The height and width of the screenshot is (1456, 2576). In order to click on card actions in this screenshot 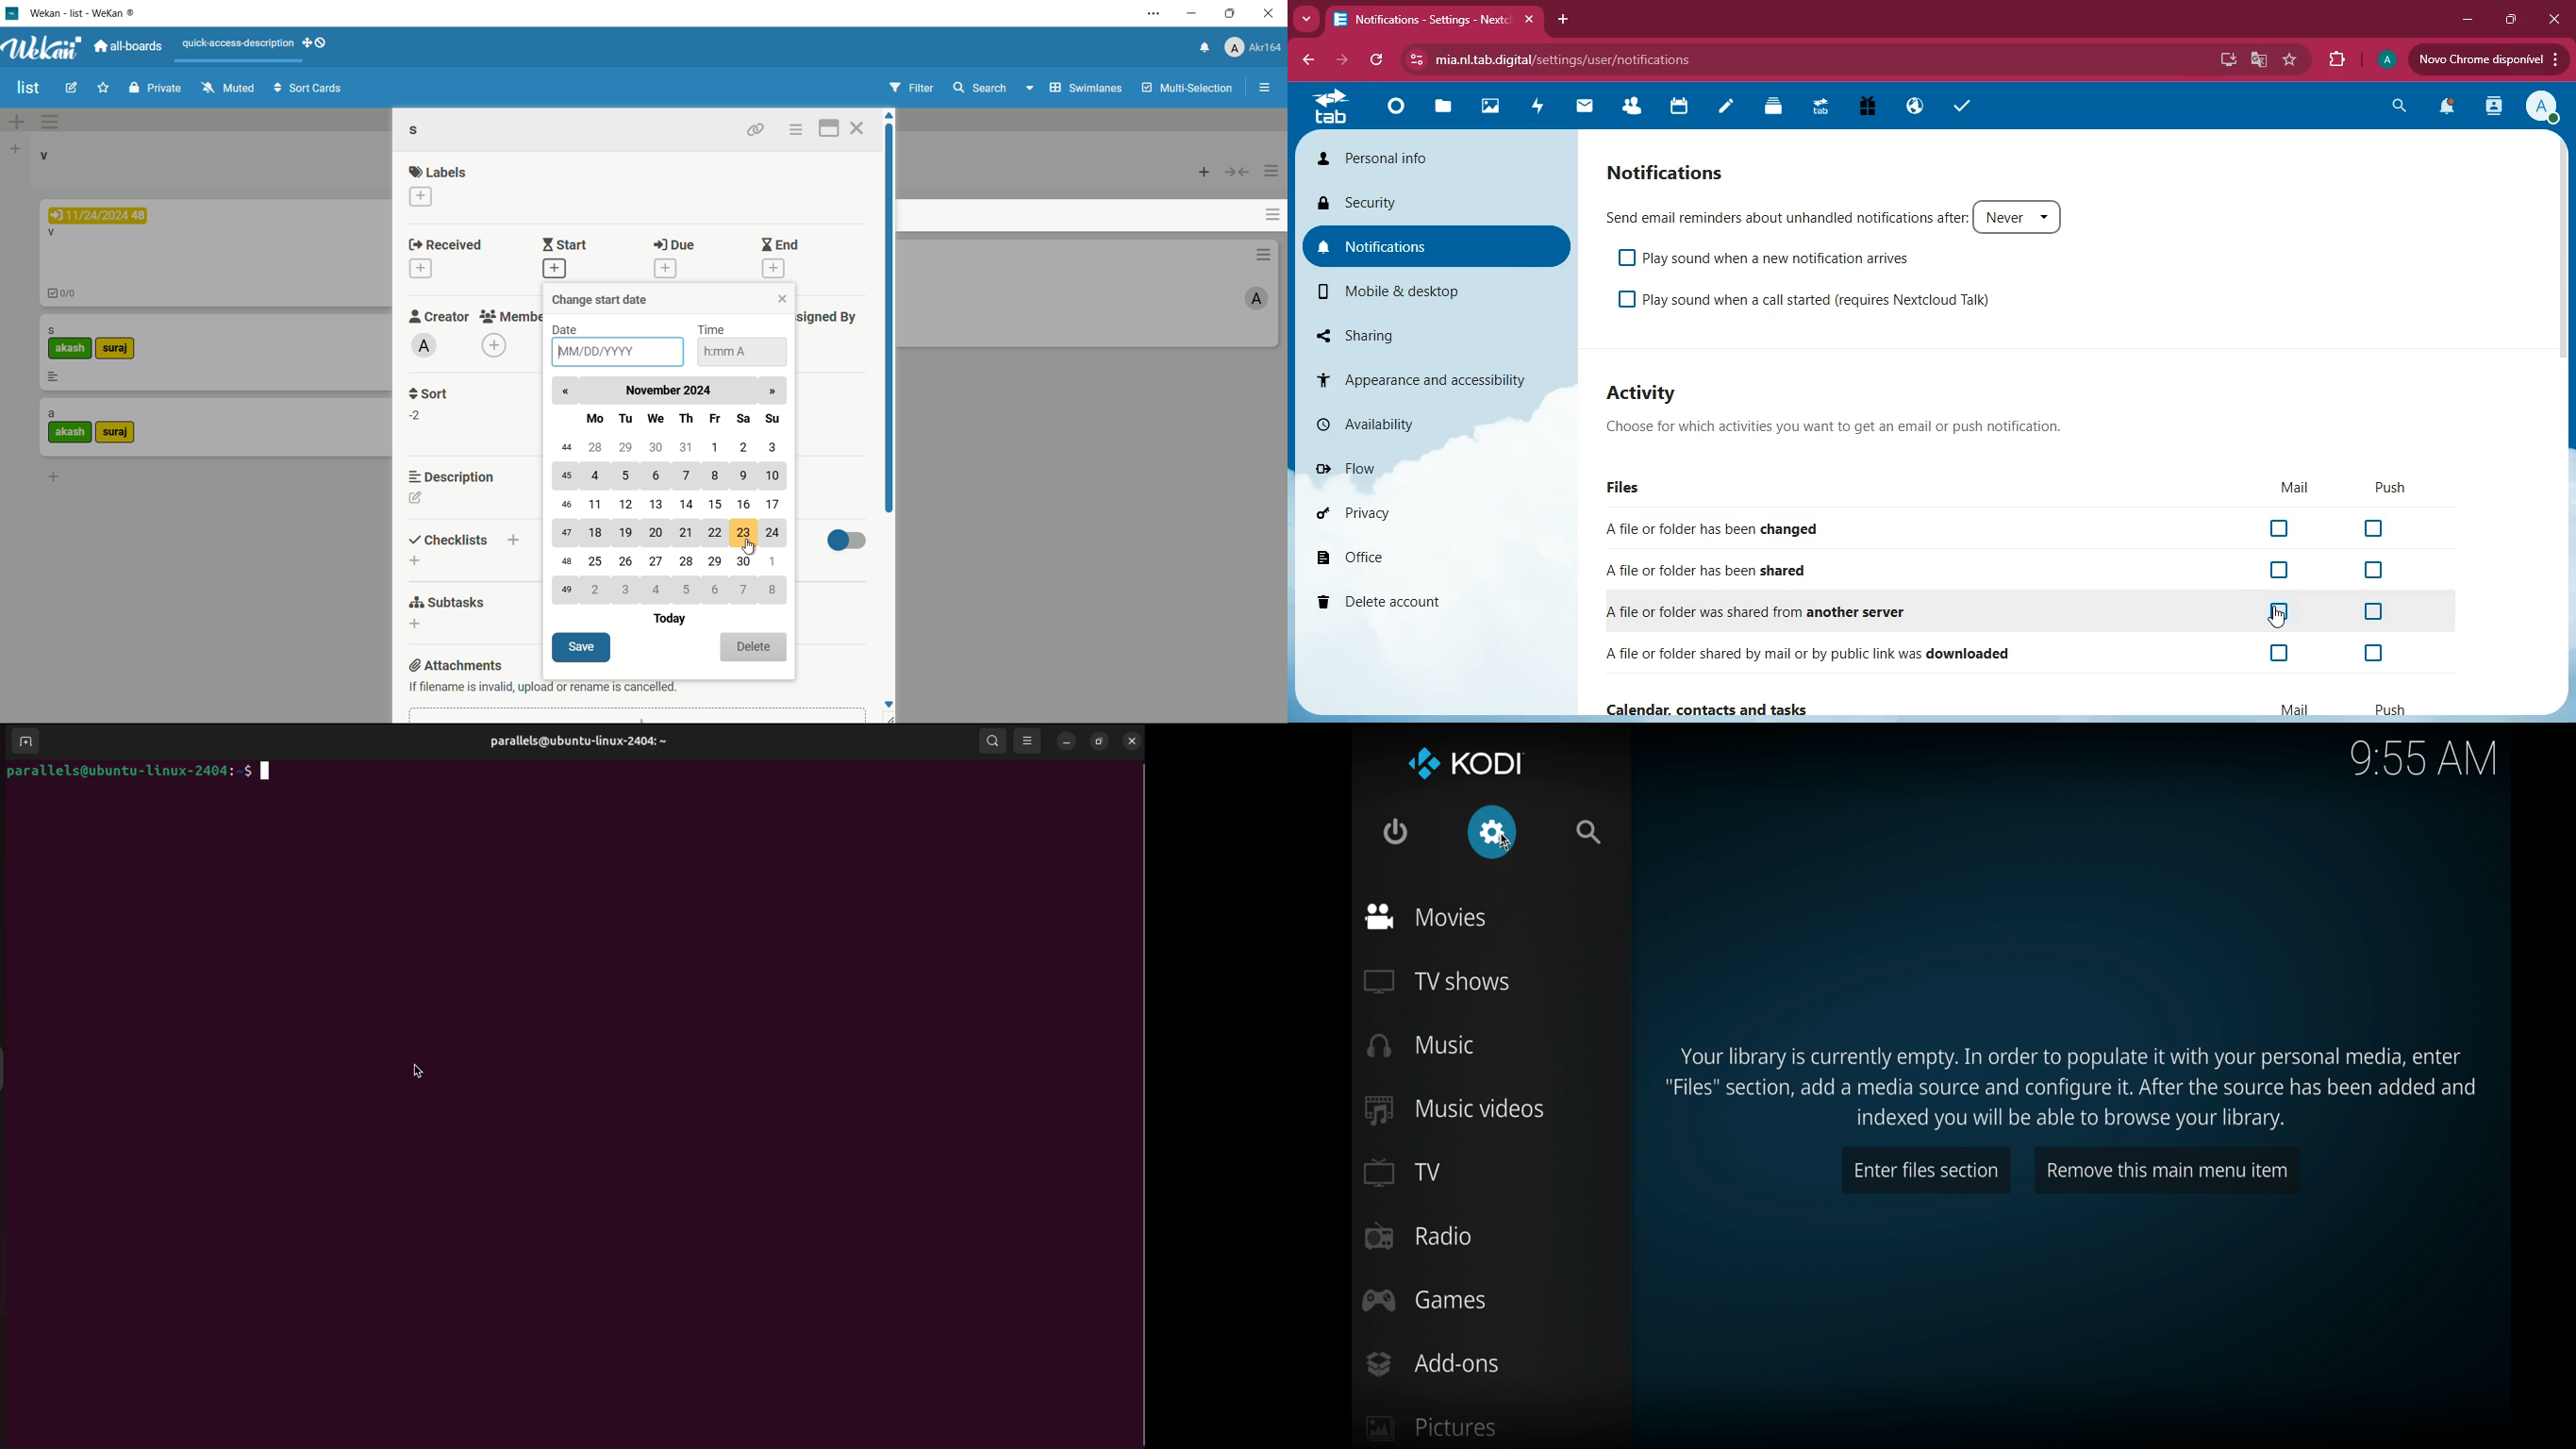, I will do `click(796, 131)`.